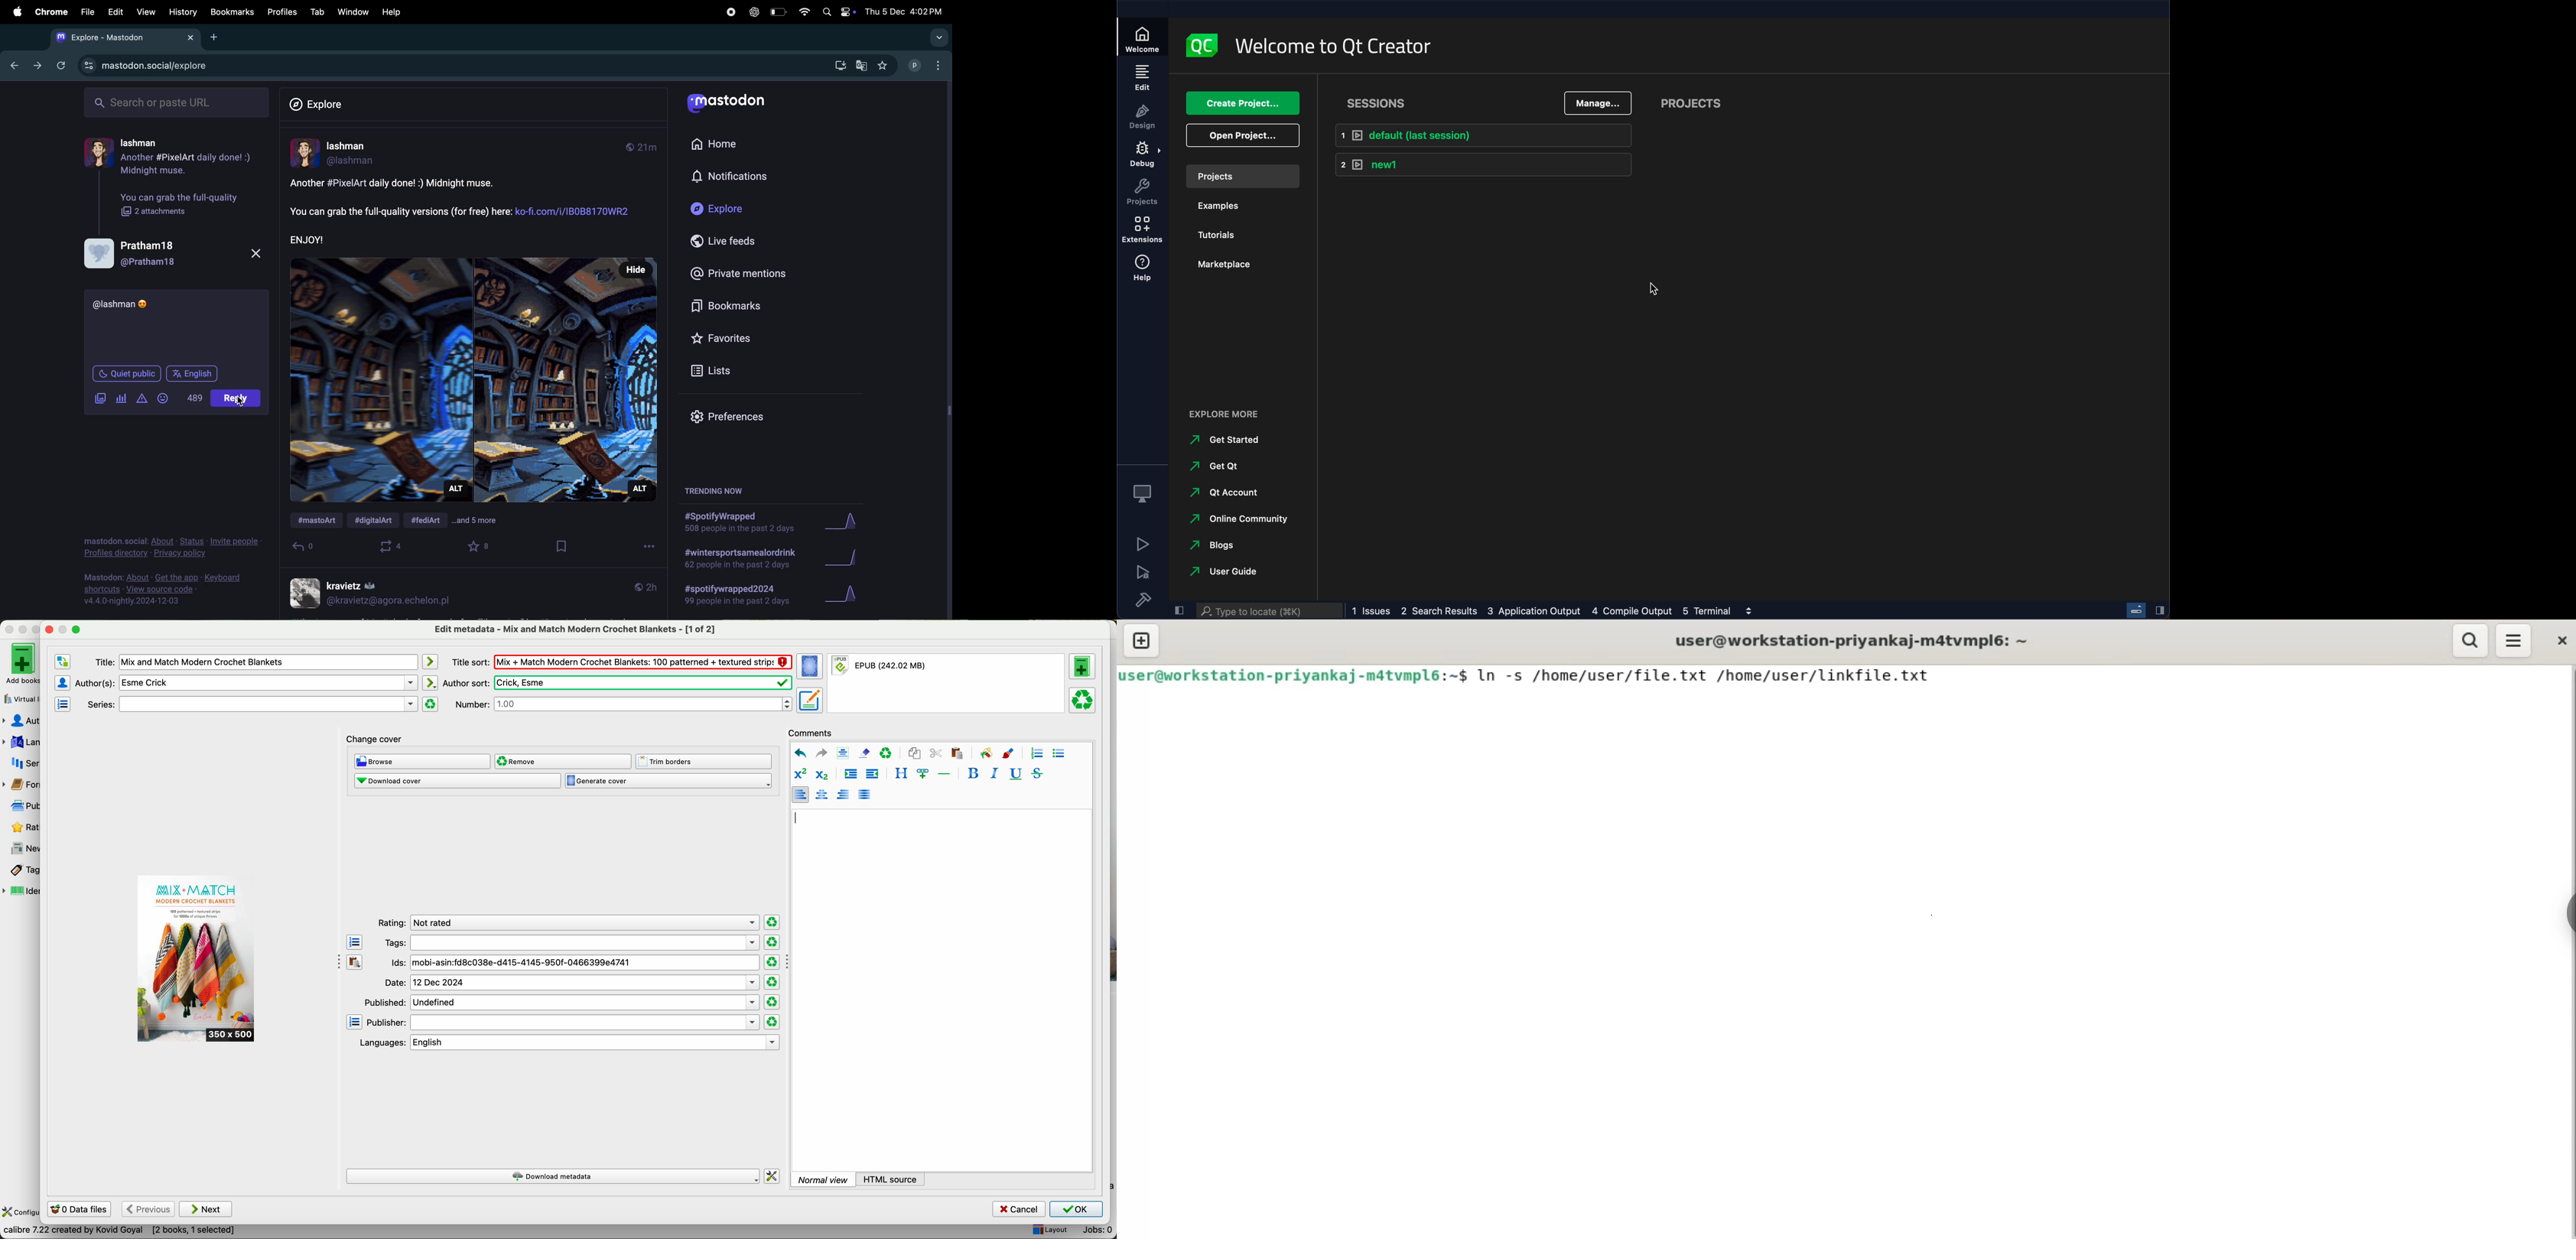 The height and width of the screenshot is (1260, 2576). Describe the element at coordinates (77, 1210) in the screenshot. I see `data files` at that location.